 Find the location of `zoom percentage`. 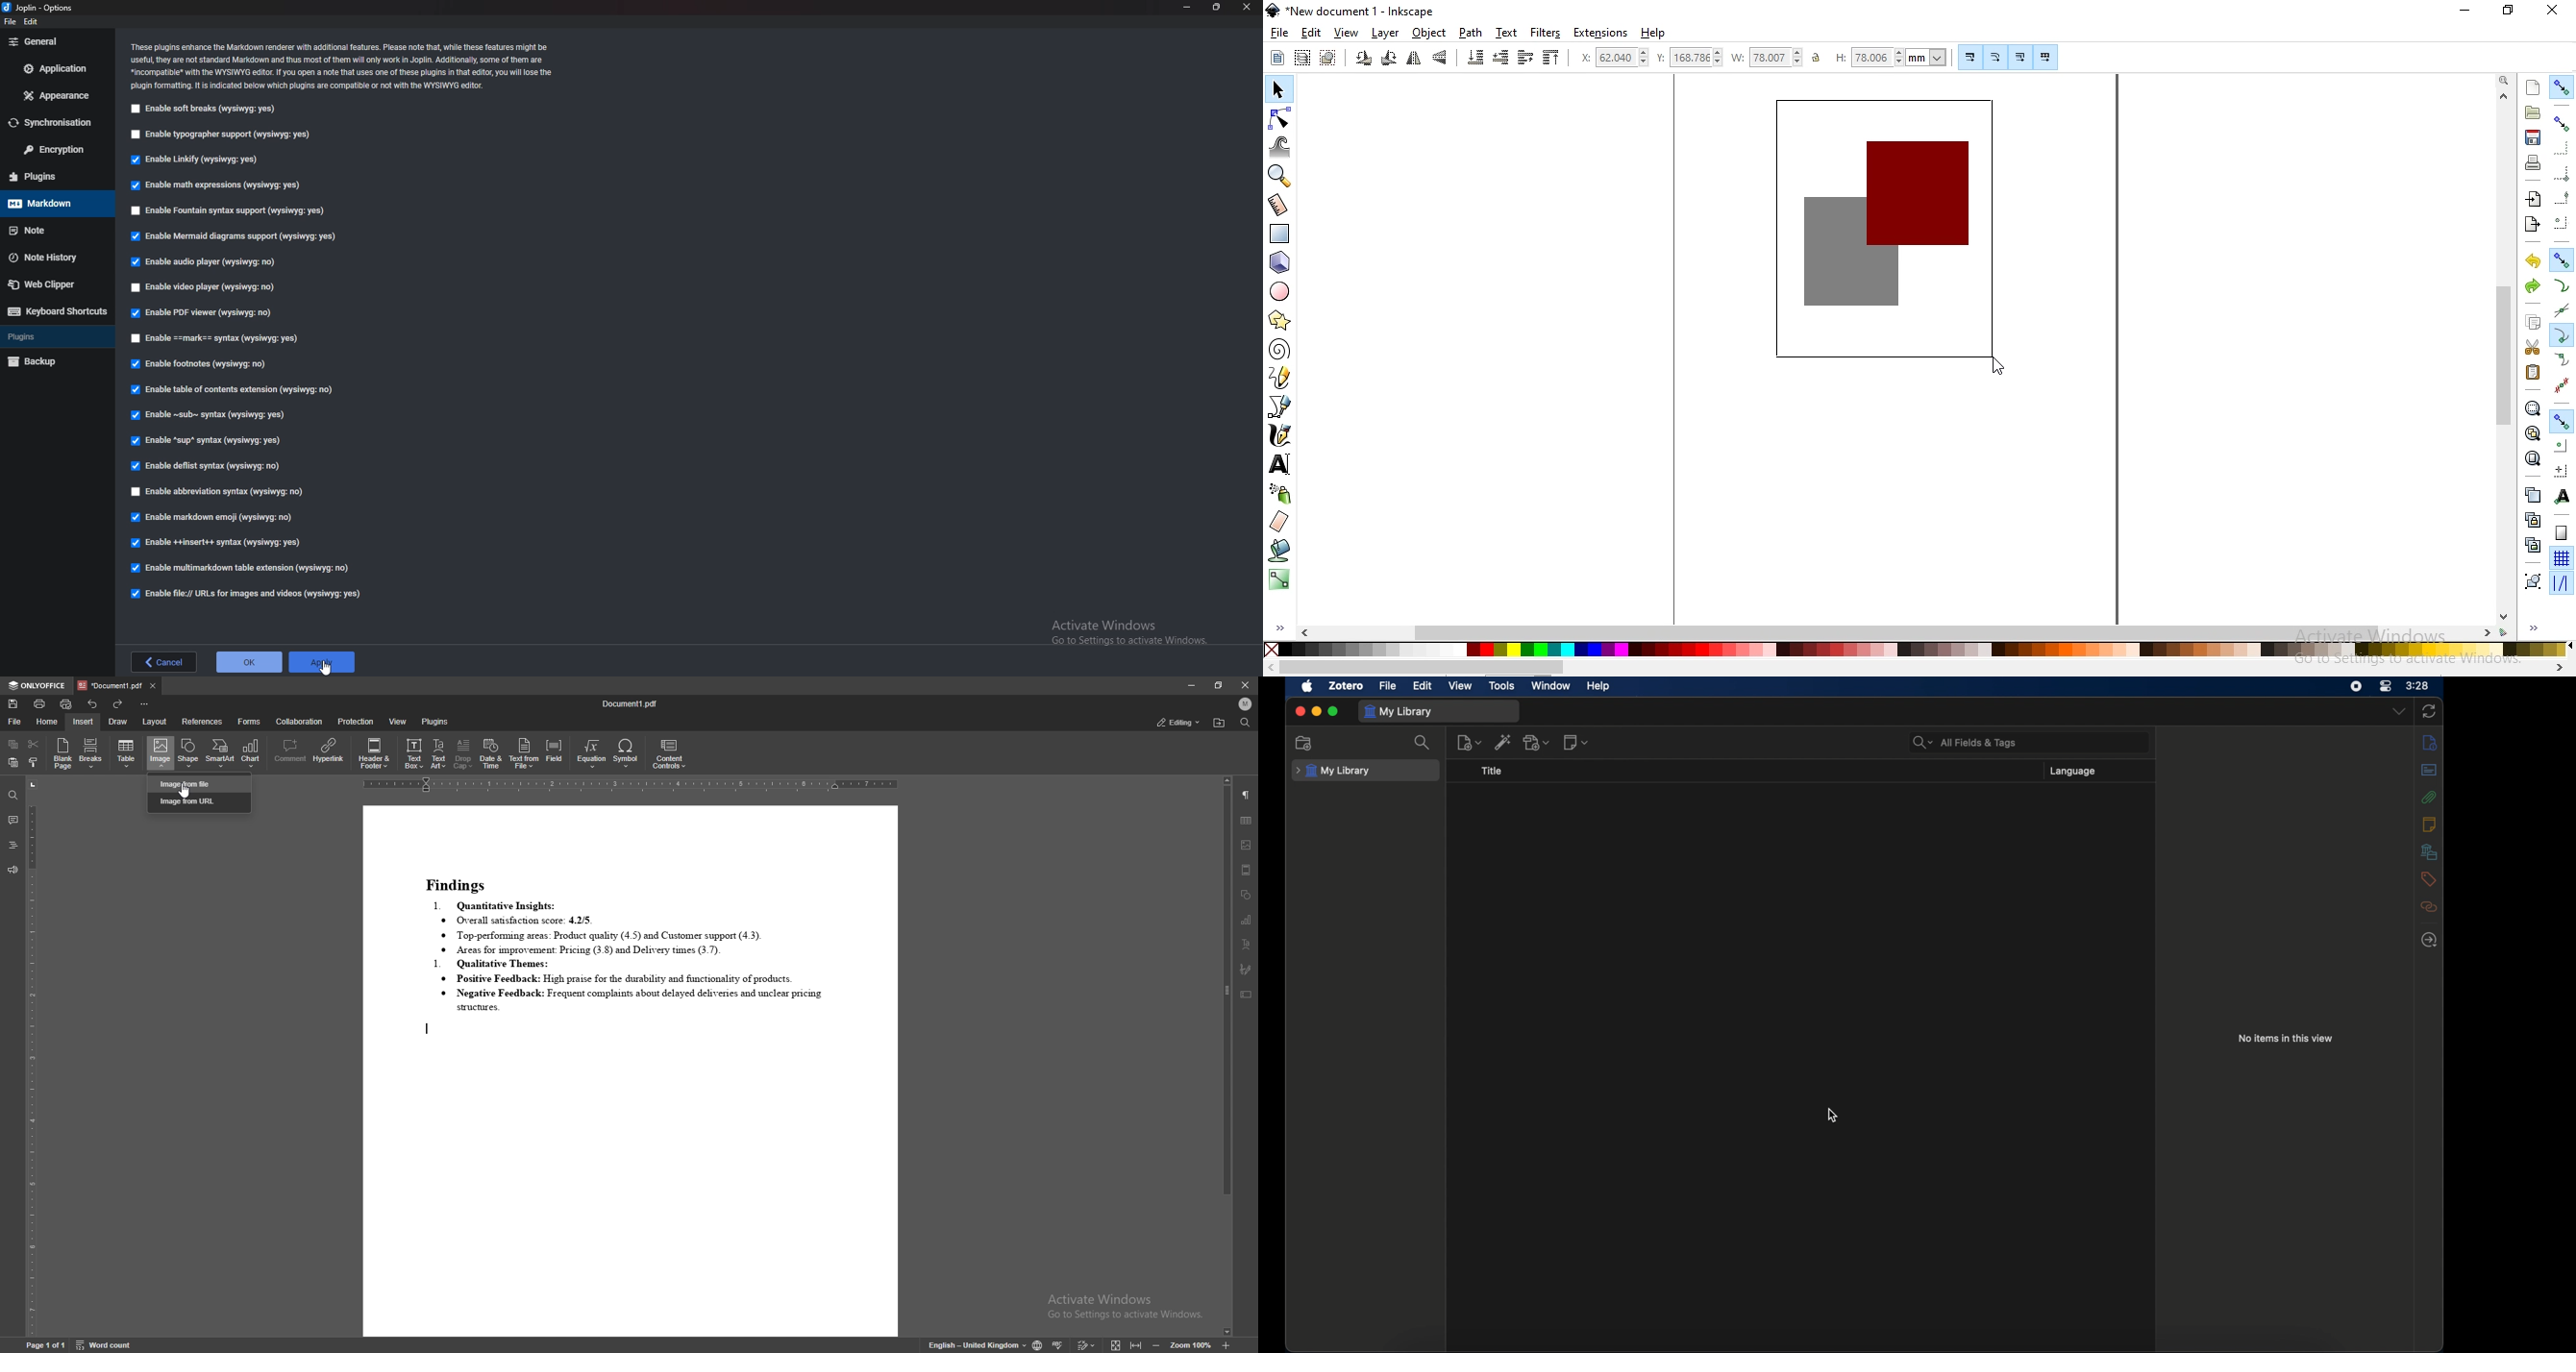

zoom percentage is located at coordinates (1189, 1344).